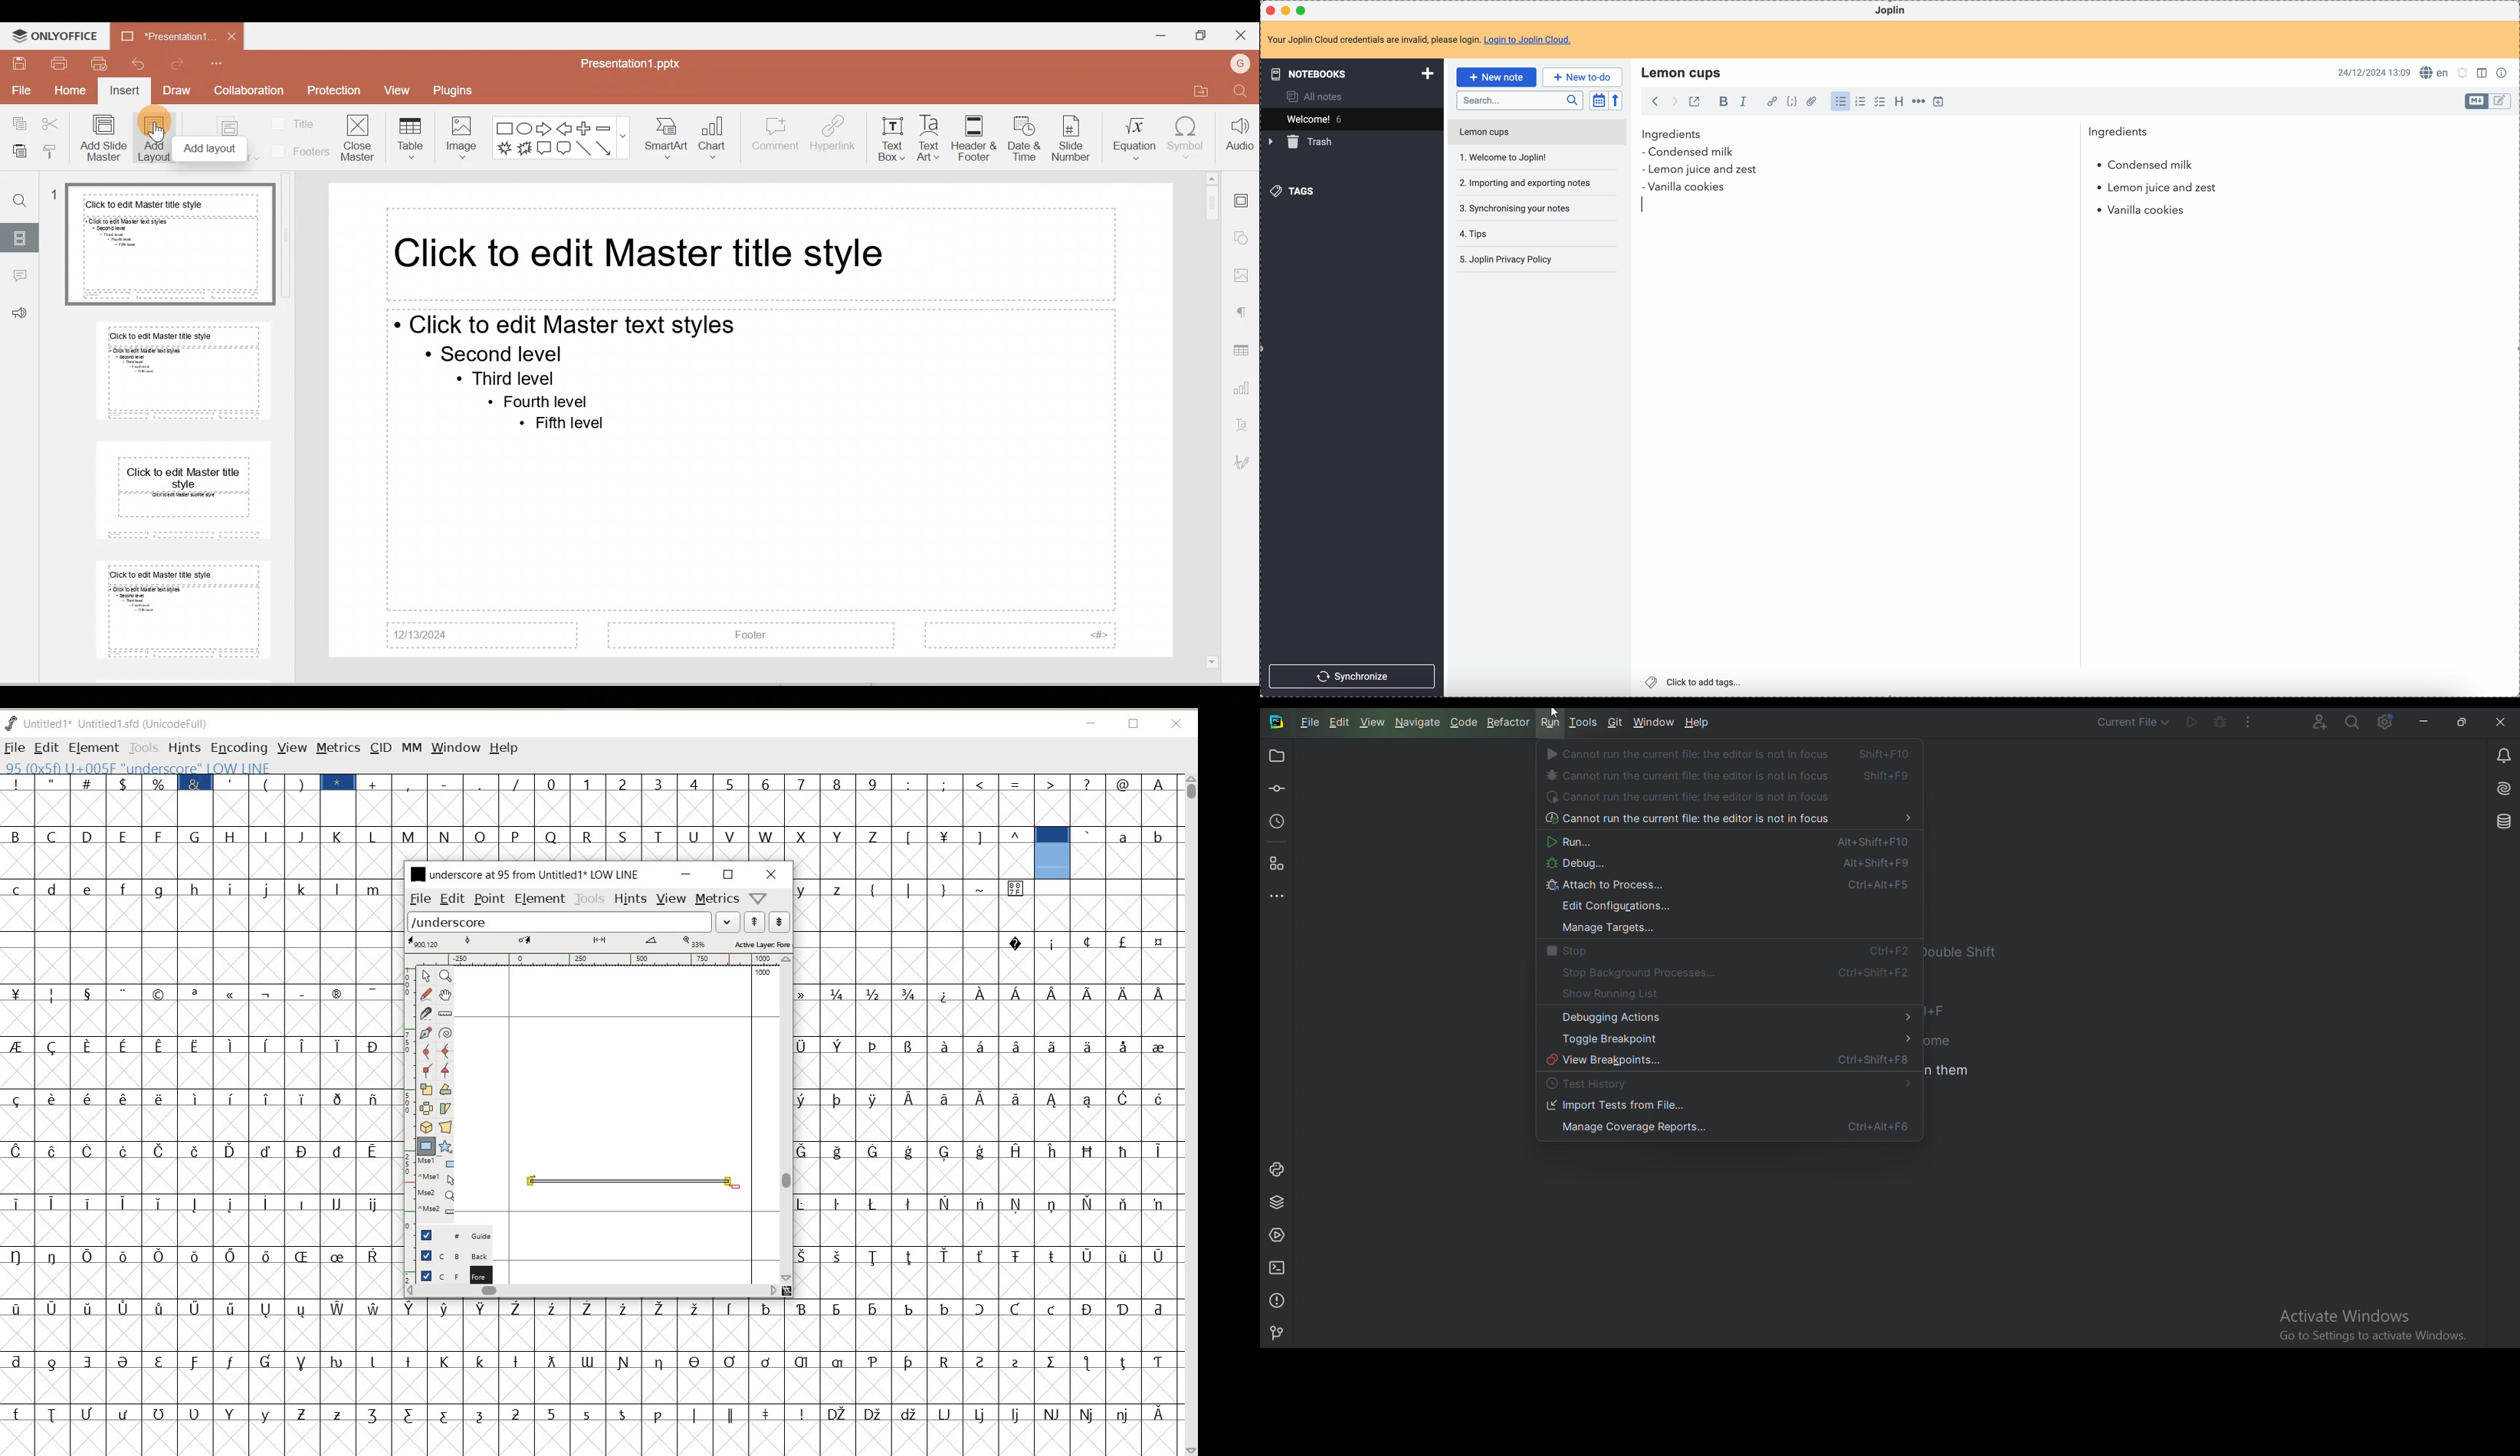  I want to click on HINTS, so click(631, 898).